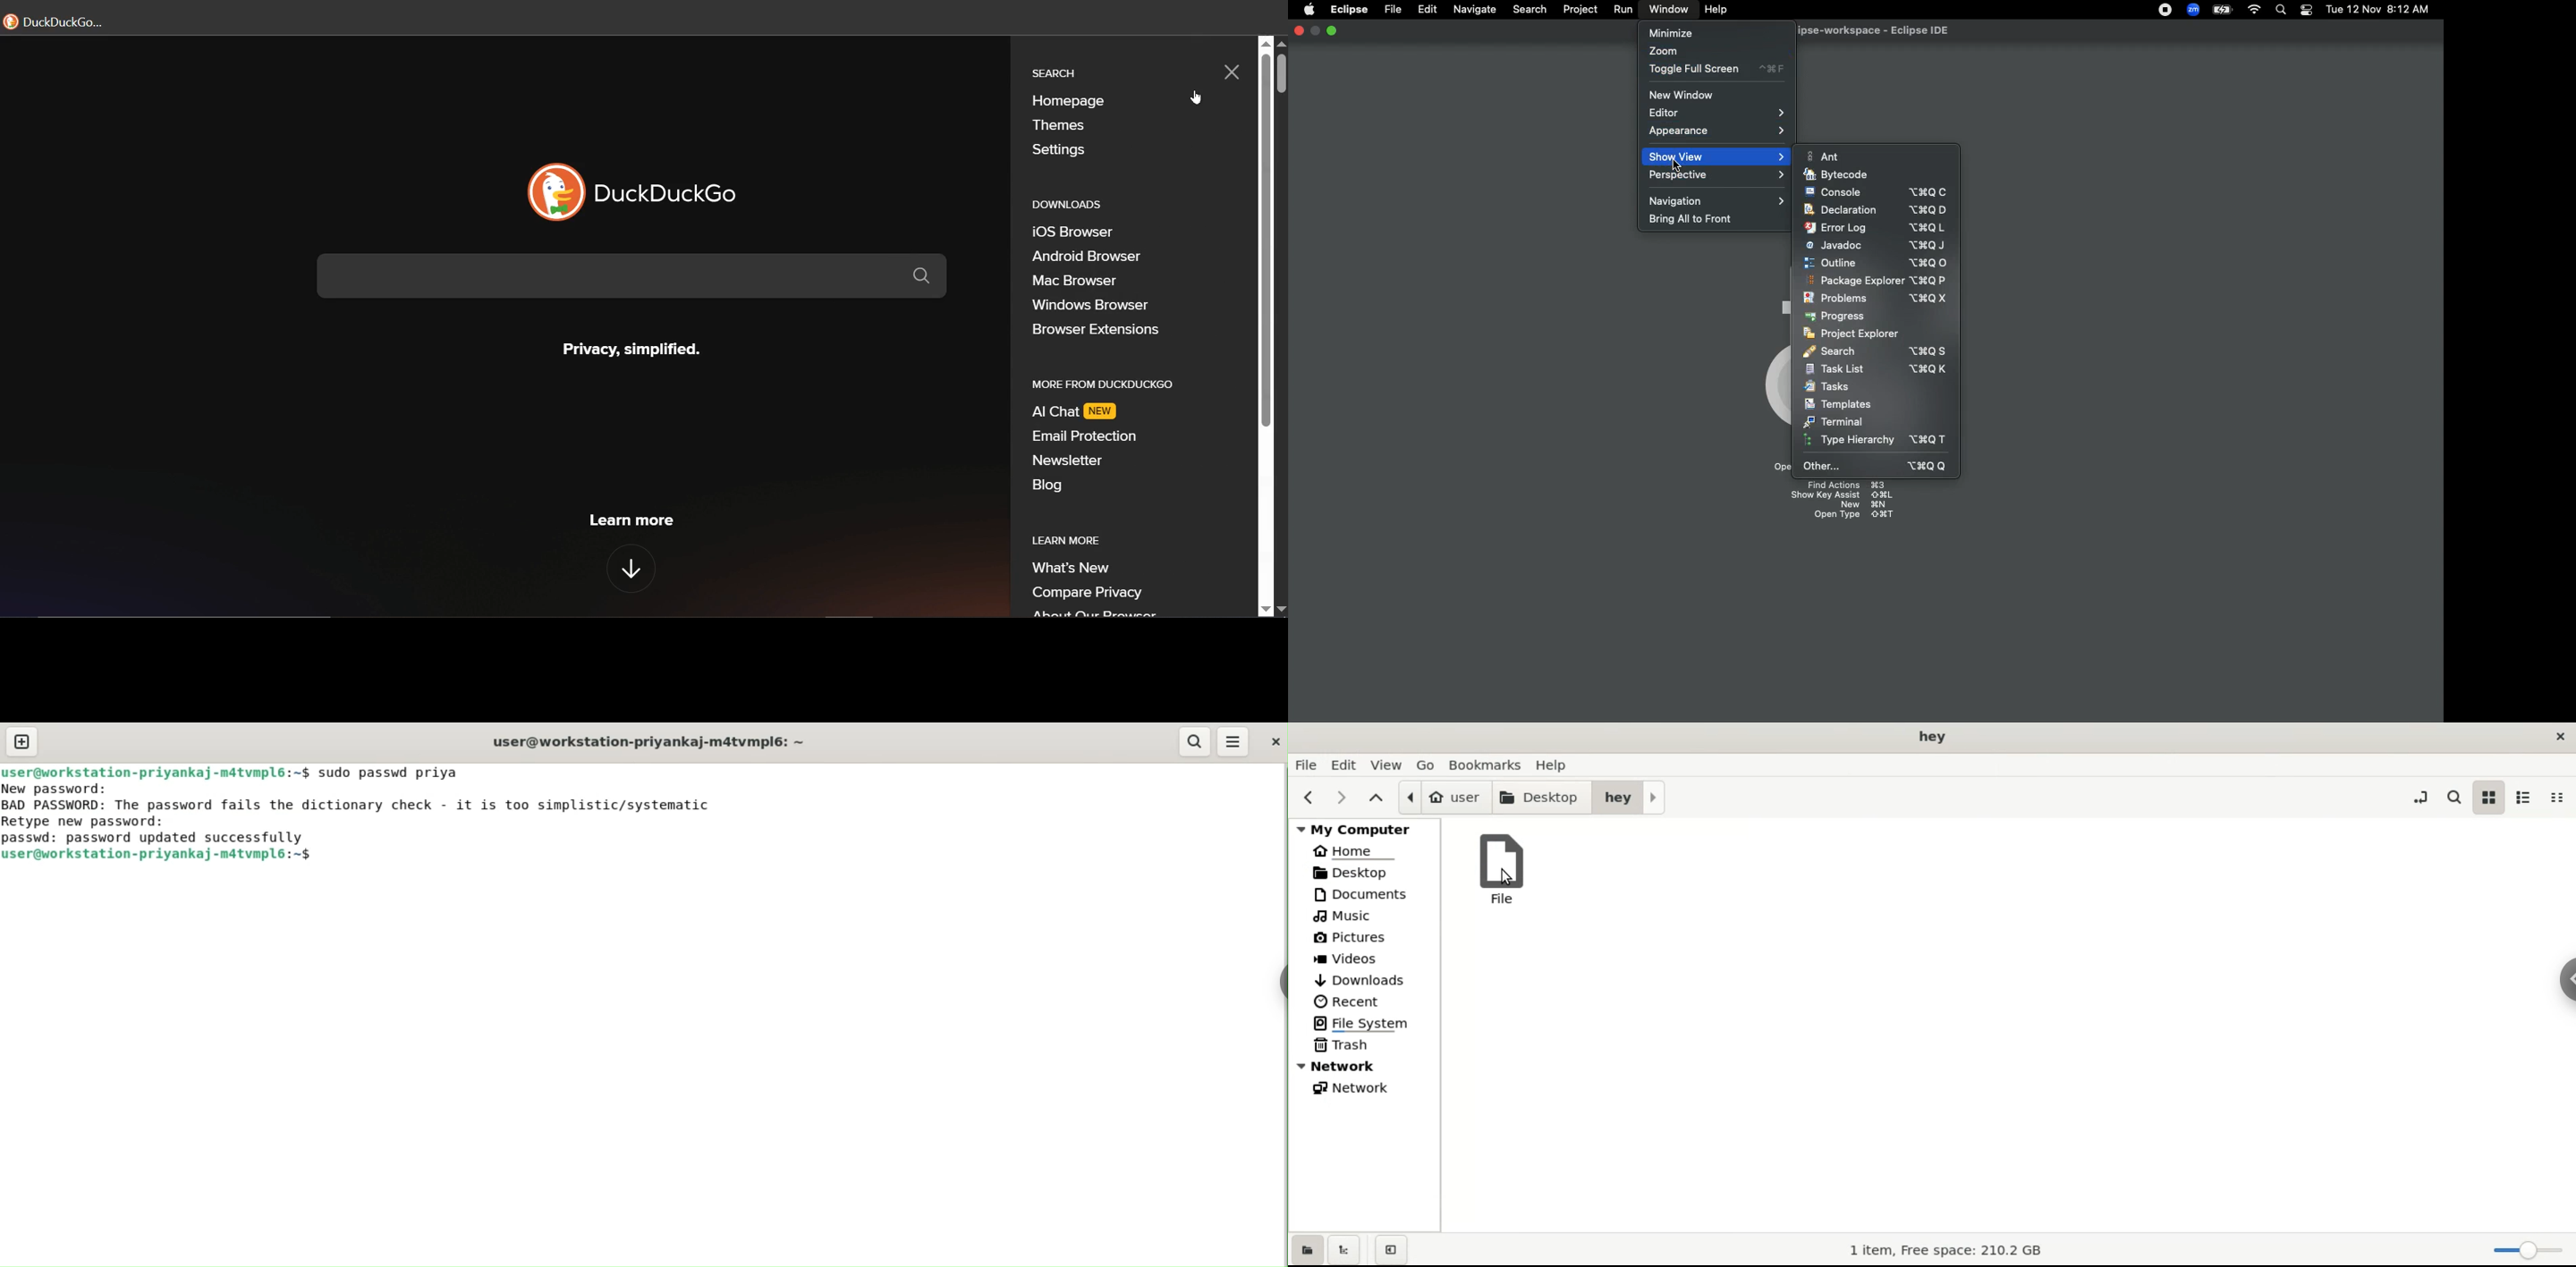 This screenshot has height=1288, width=2576. Describe the element at coordinates (1315, 31) in the screenshot. I see `Minimize` at that location.